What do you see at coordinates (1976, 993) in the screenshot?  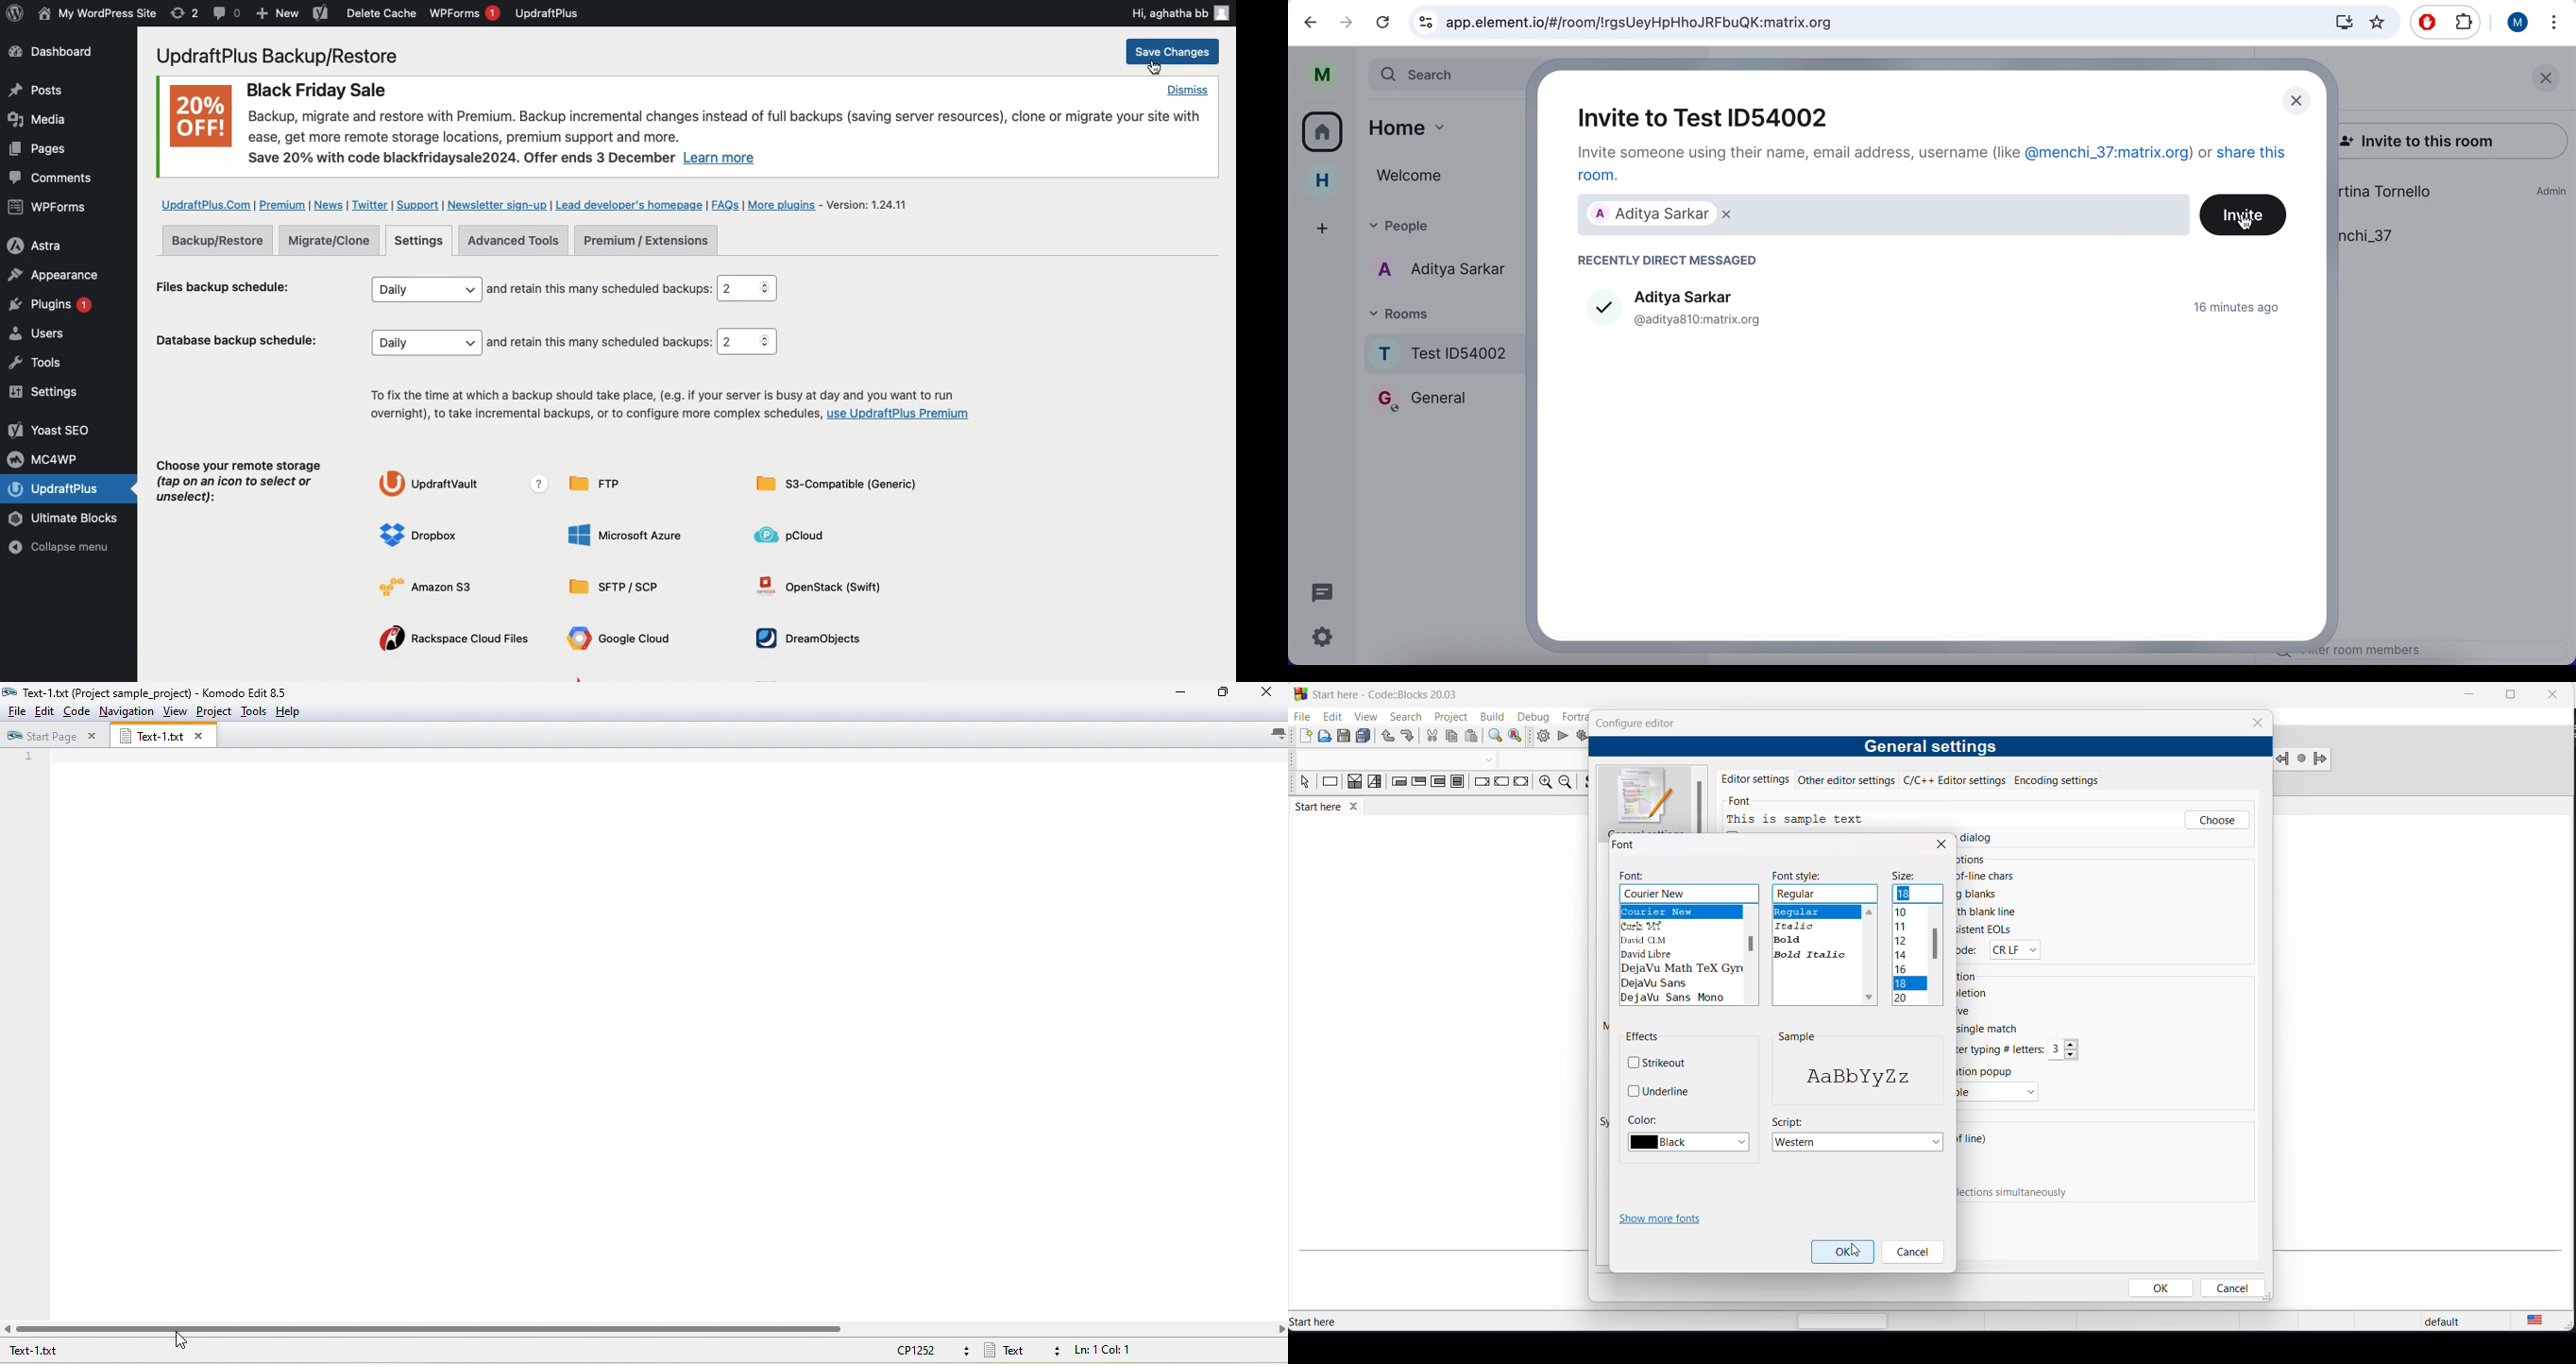 I see `eletion` at bounding box center [1976, 993].